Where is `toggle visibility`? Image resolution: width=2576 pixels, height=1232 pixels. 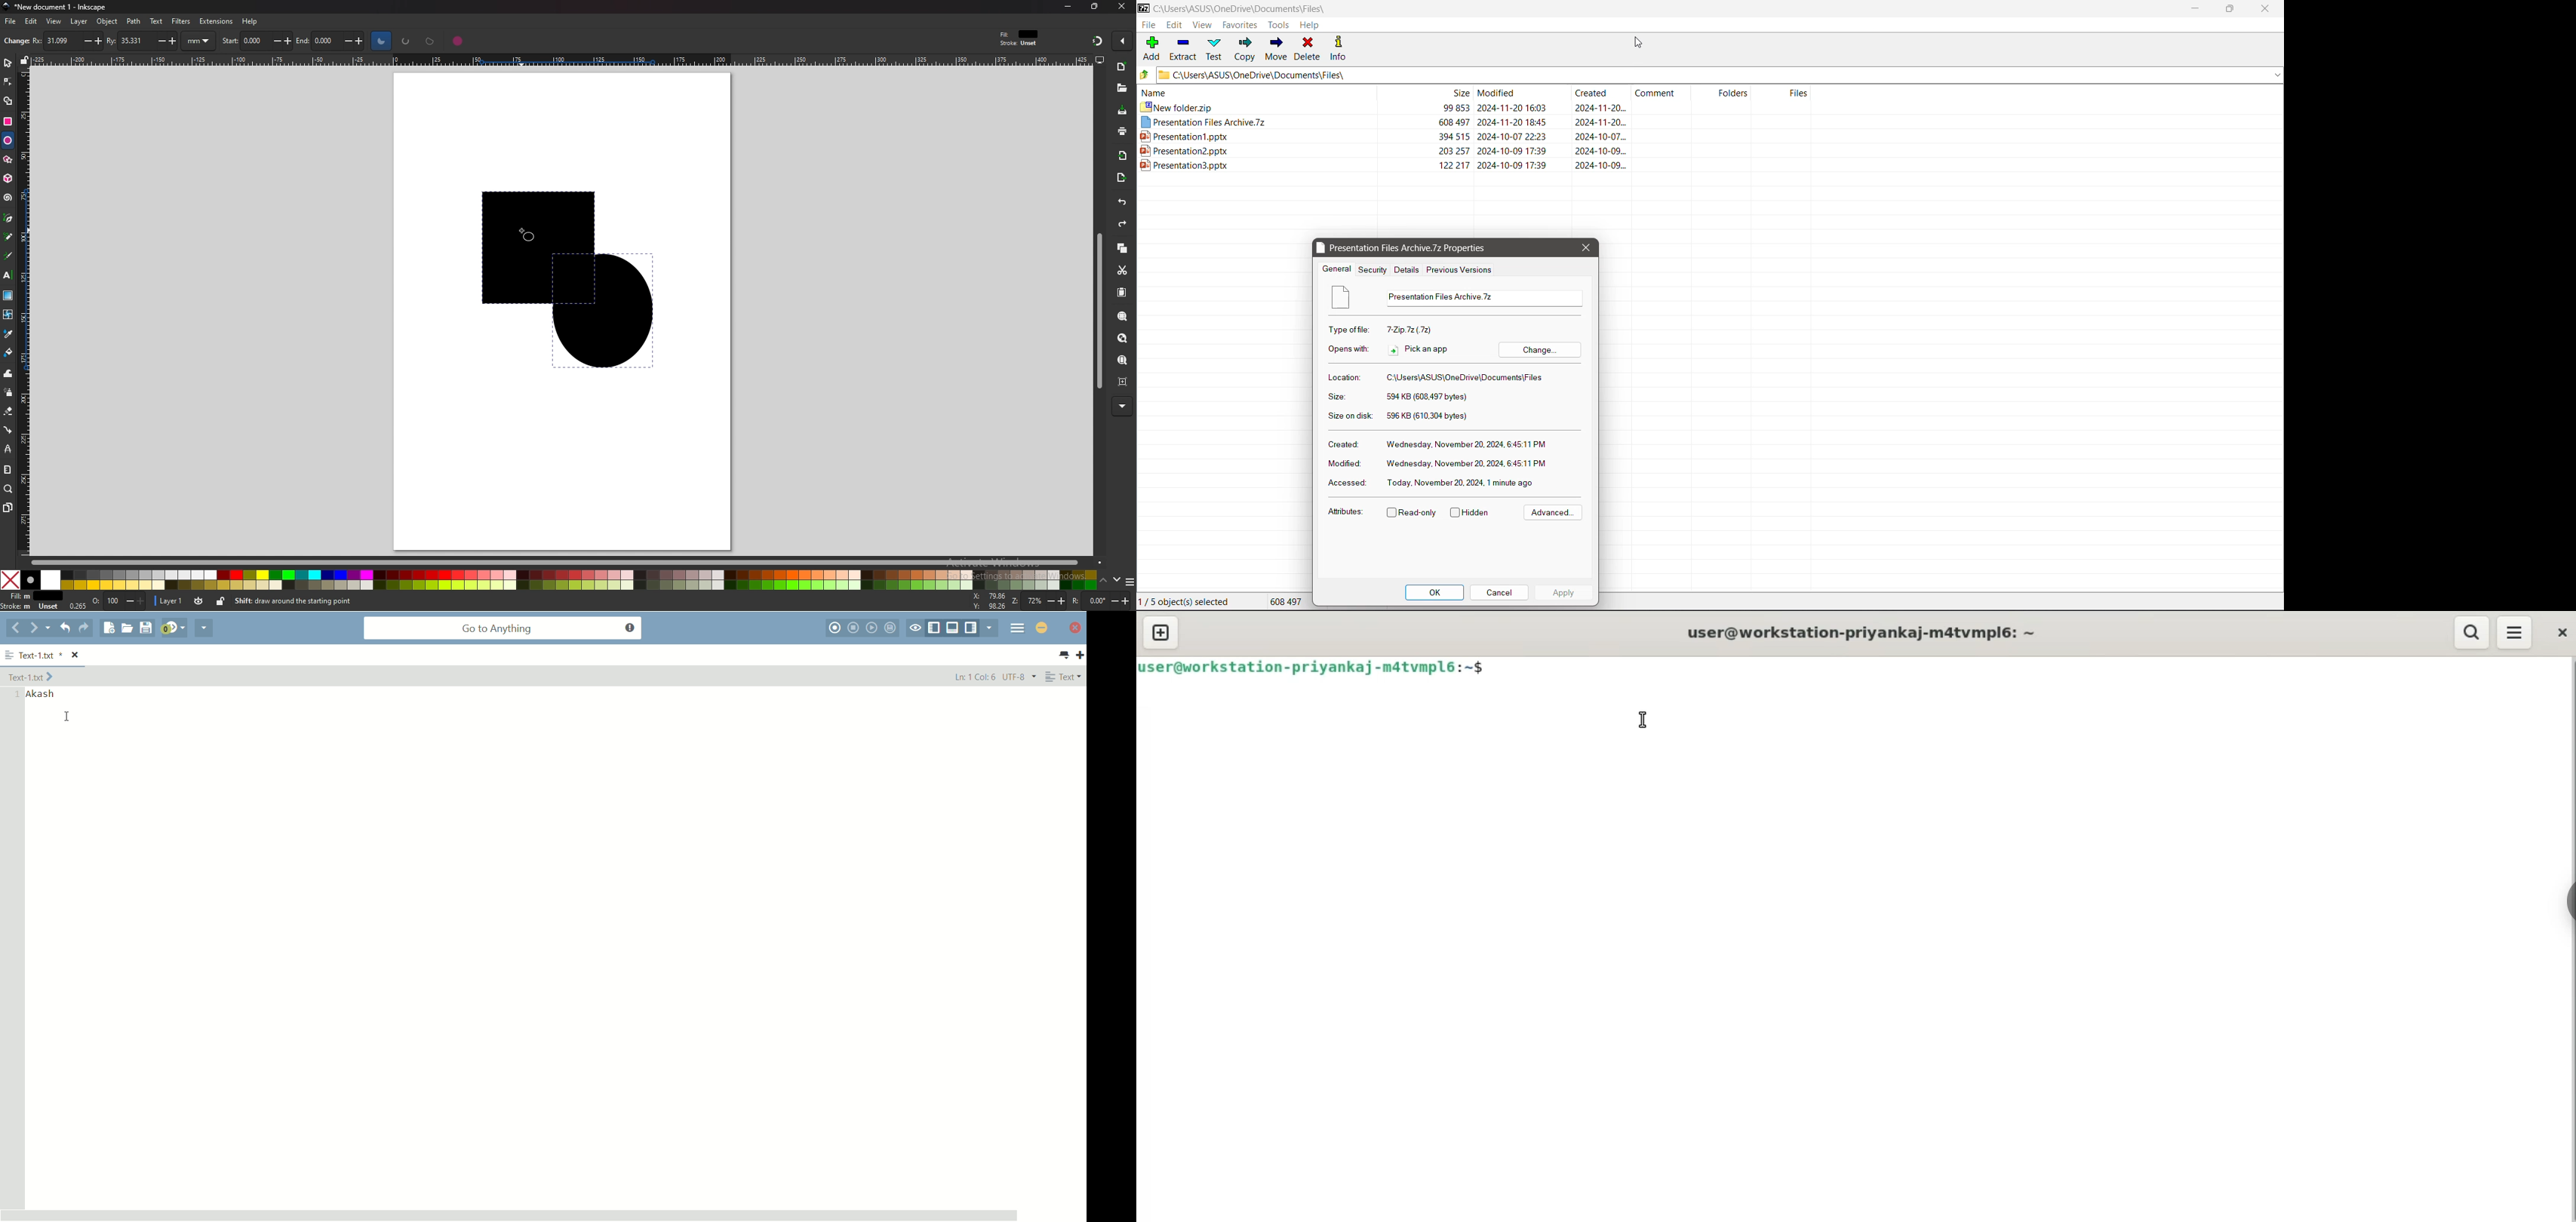
toggle visibility is located at coordinates (197, 601).